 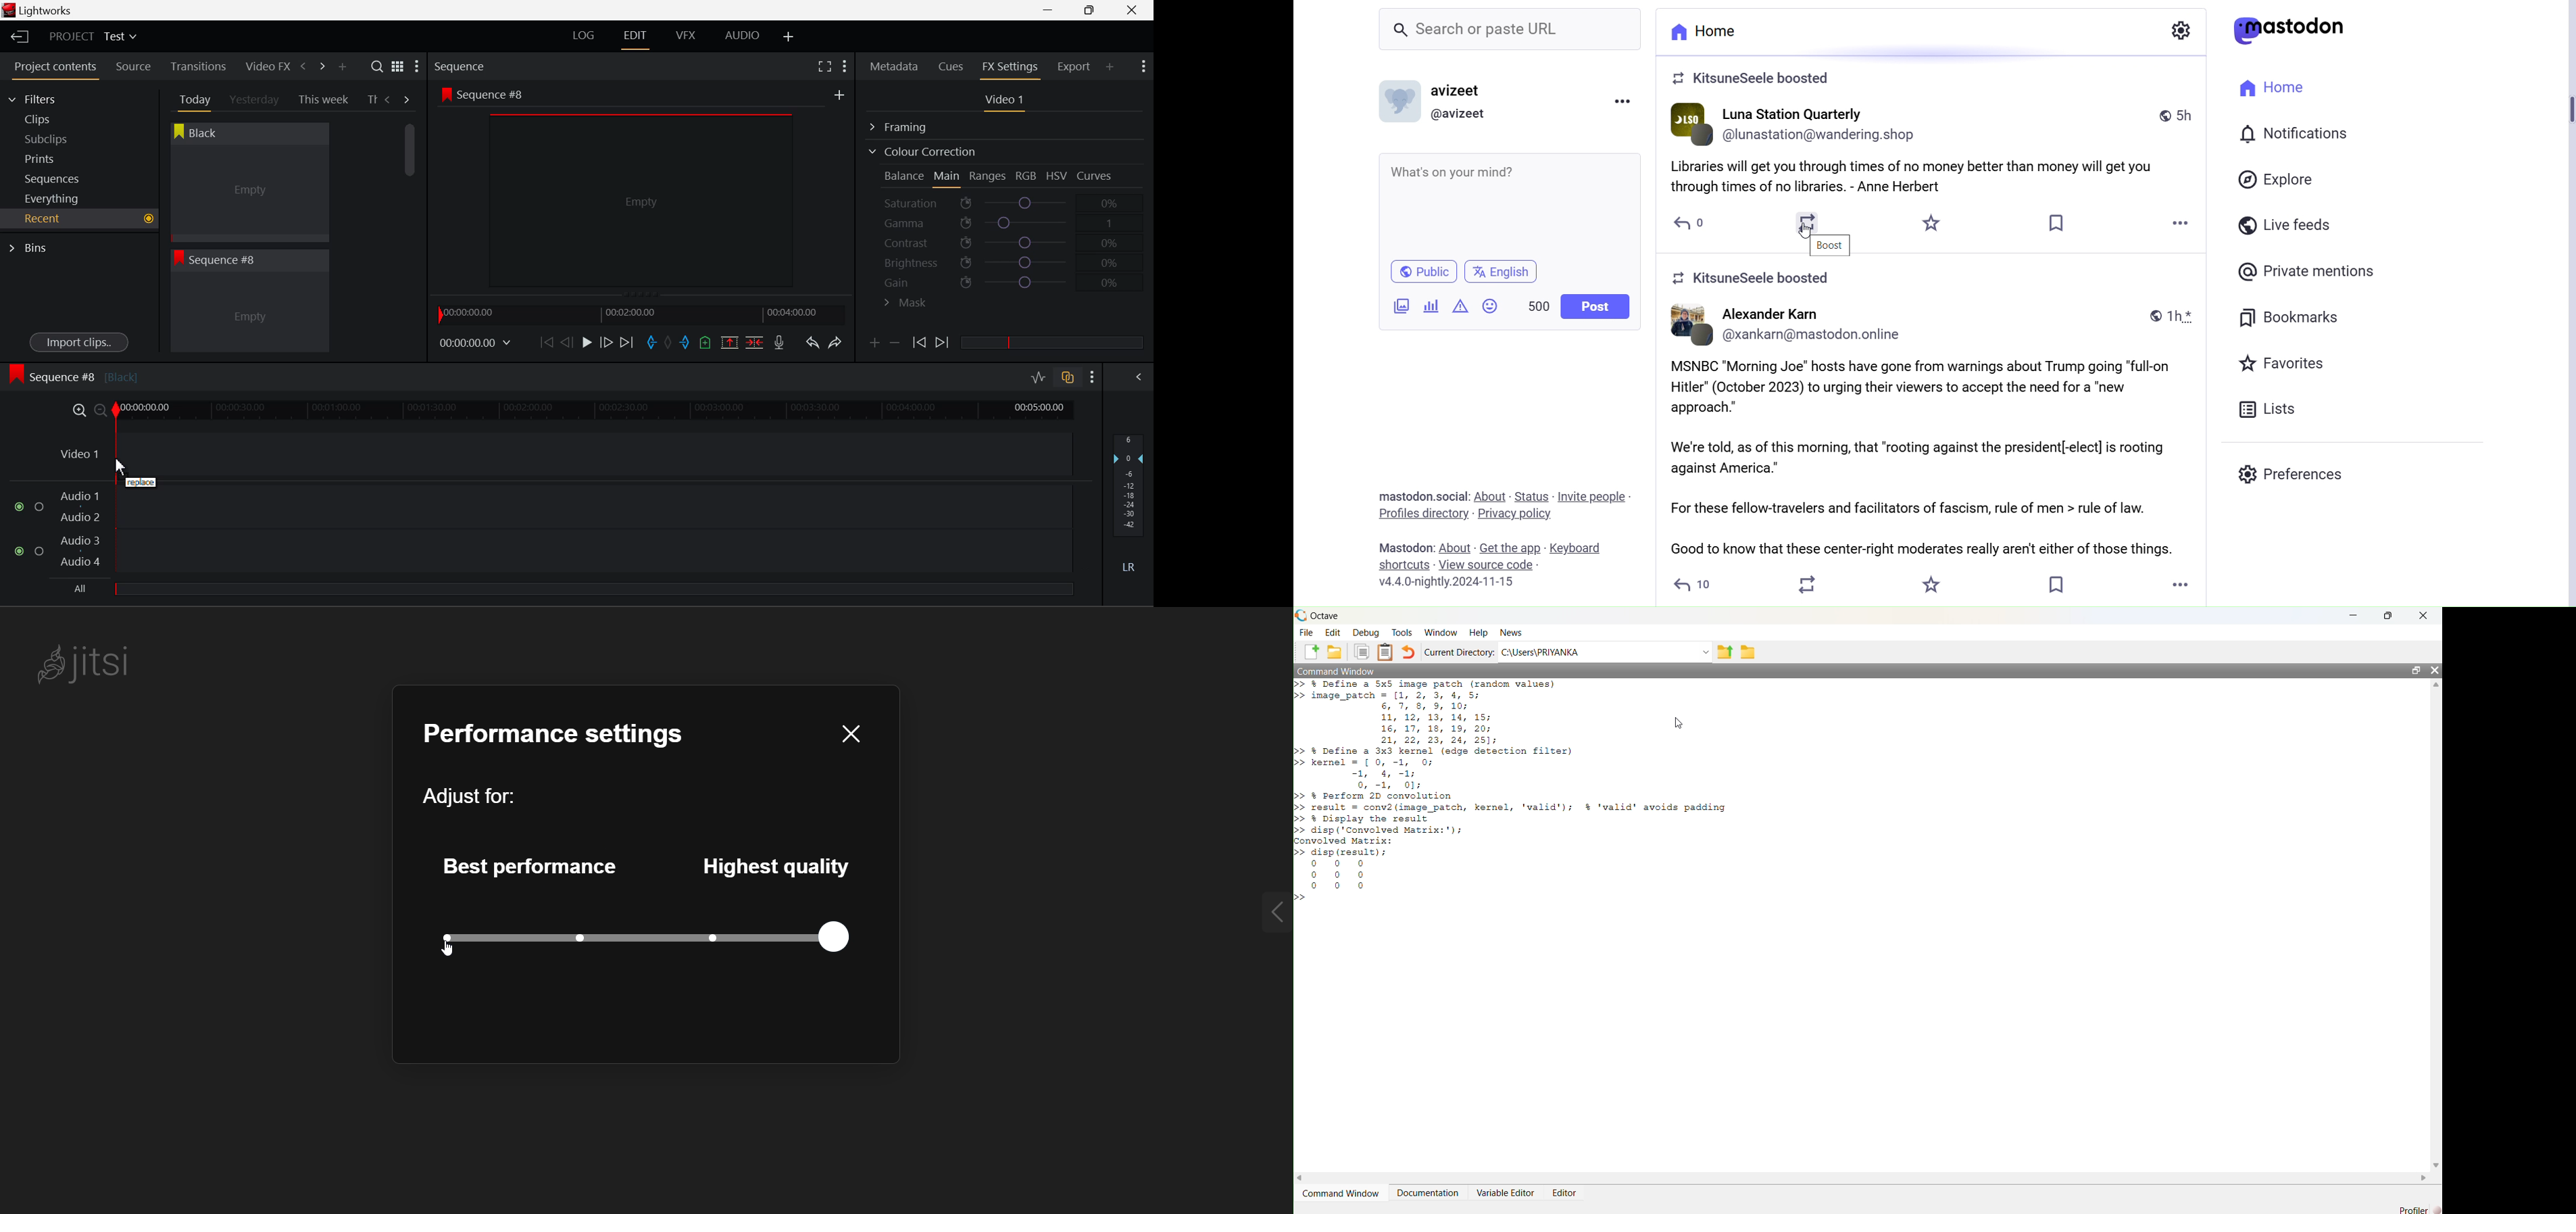 I want to click on Mark Out, so click(x=686, y=343).